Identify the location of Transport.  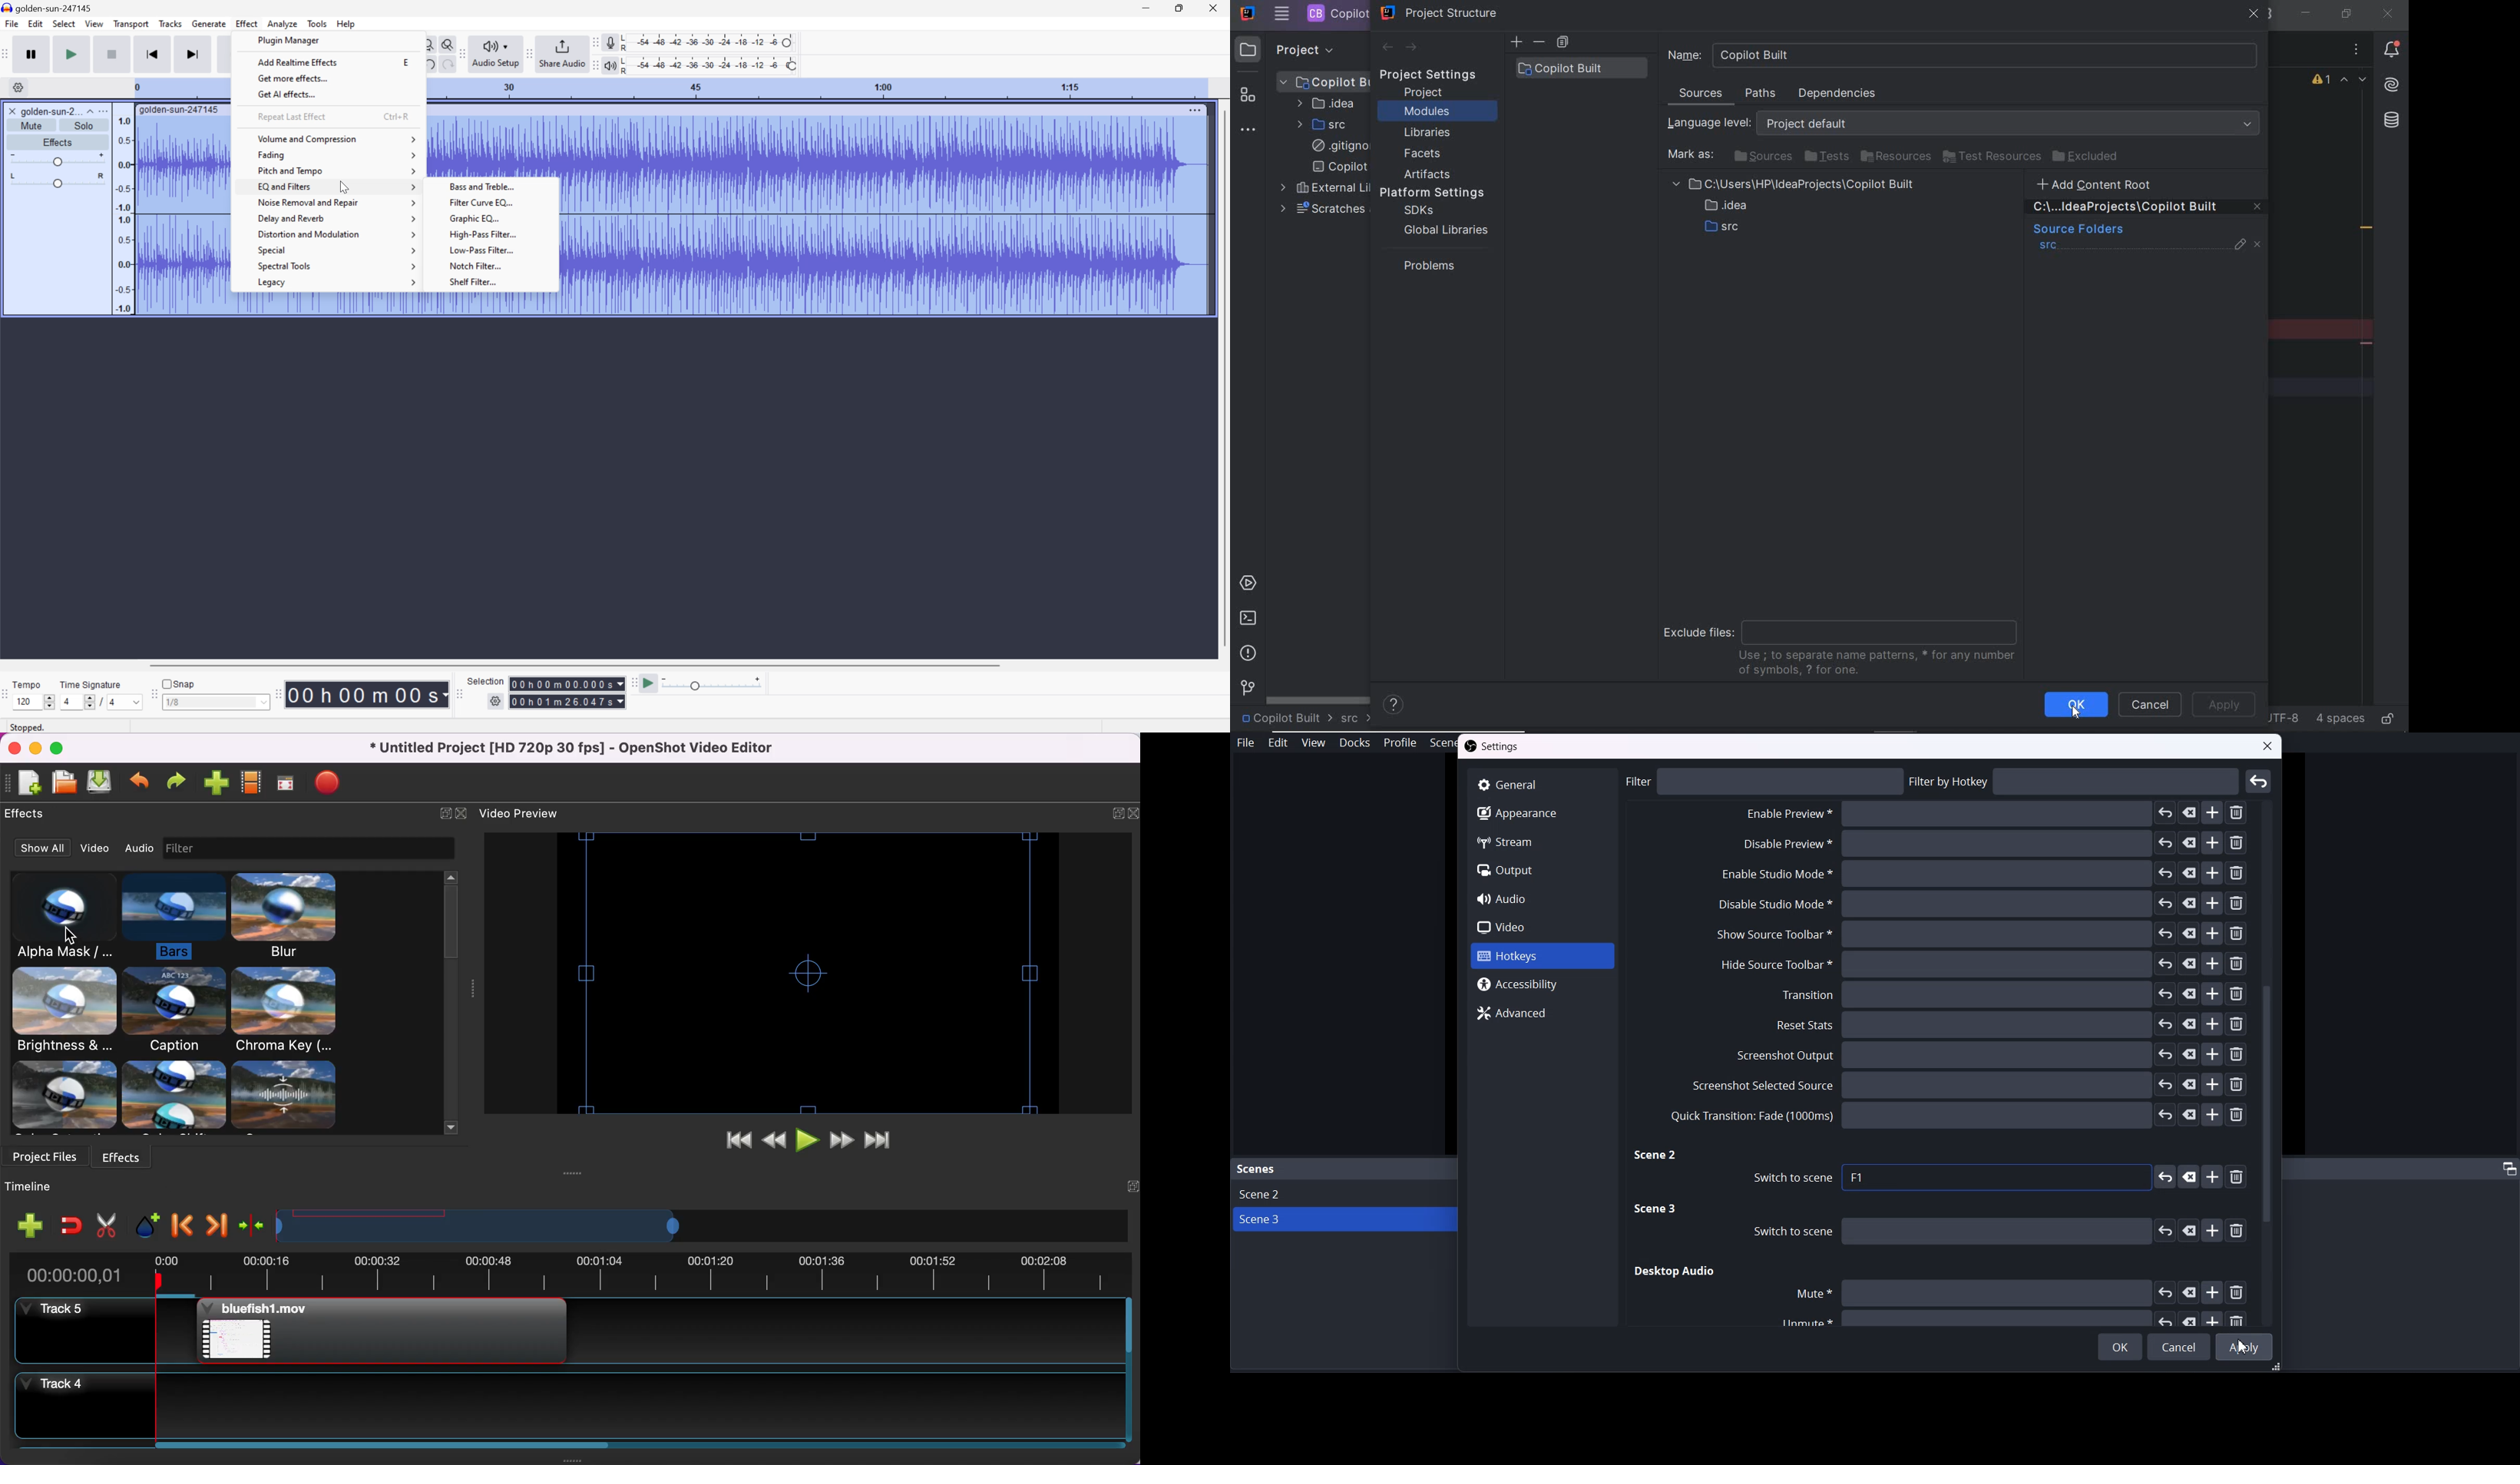
(132, 24).